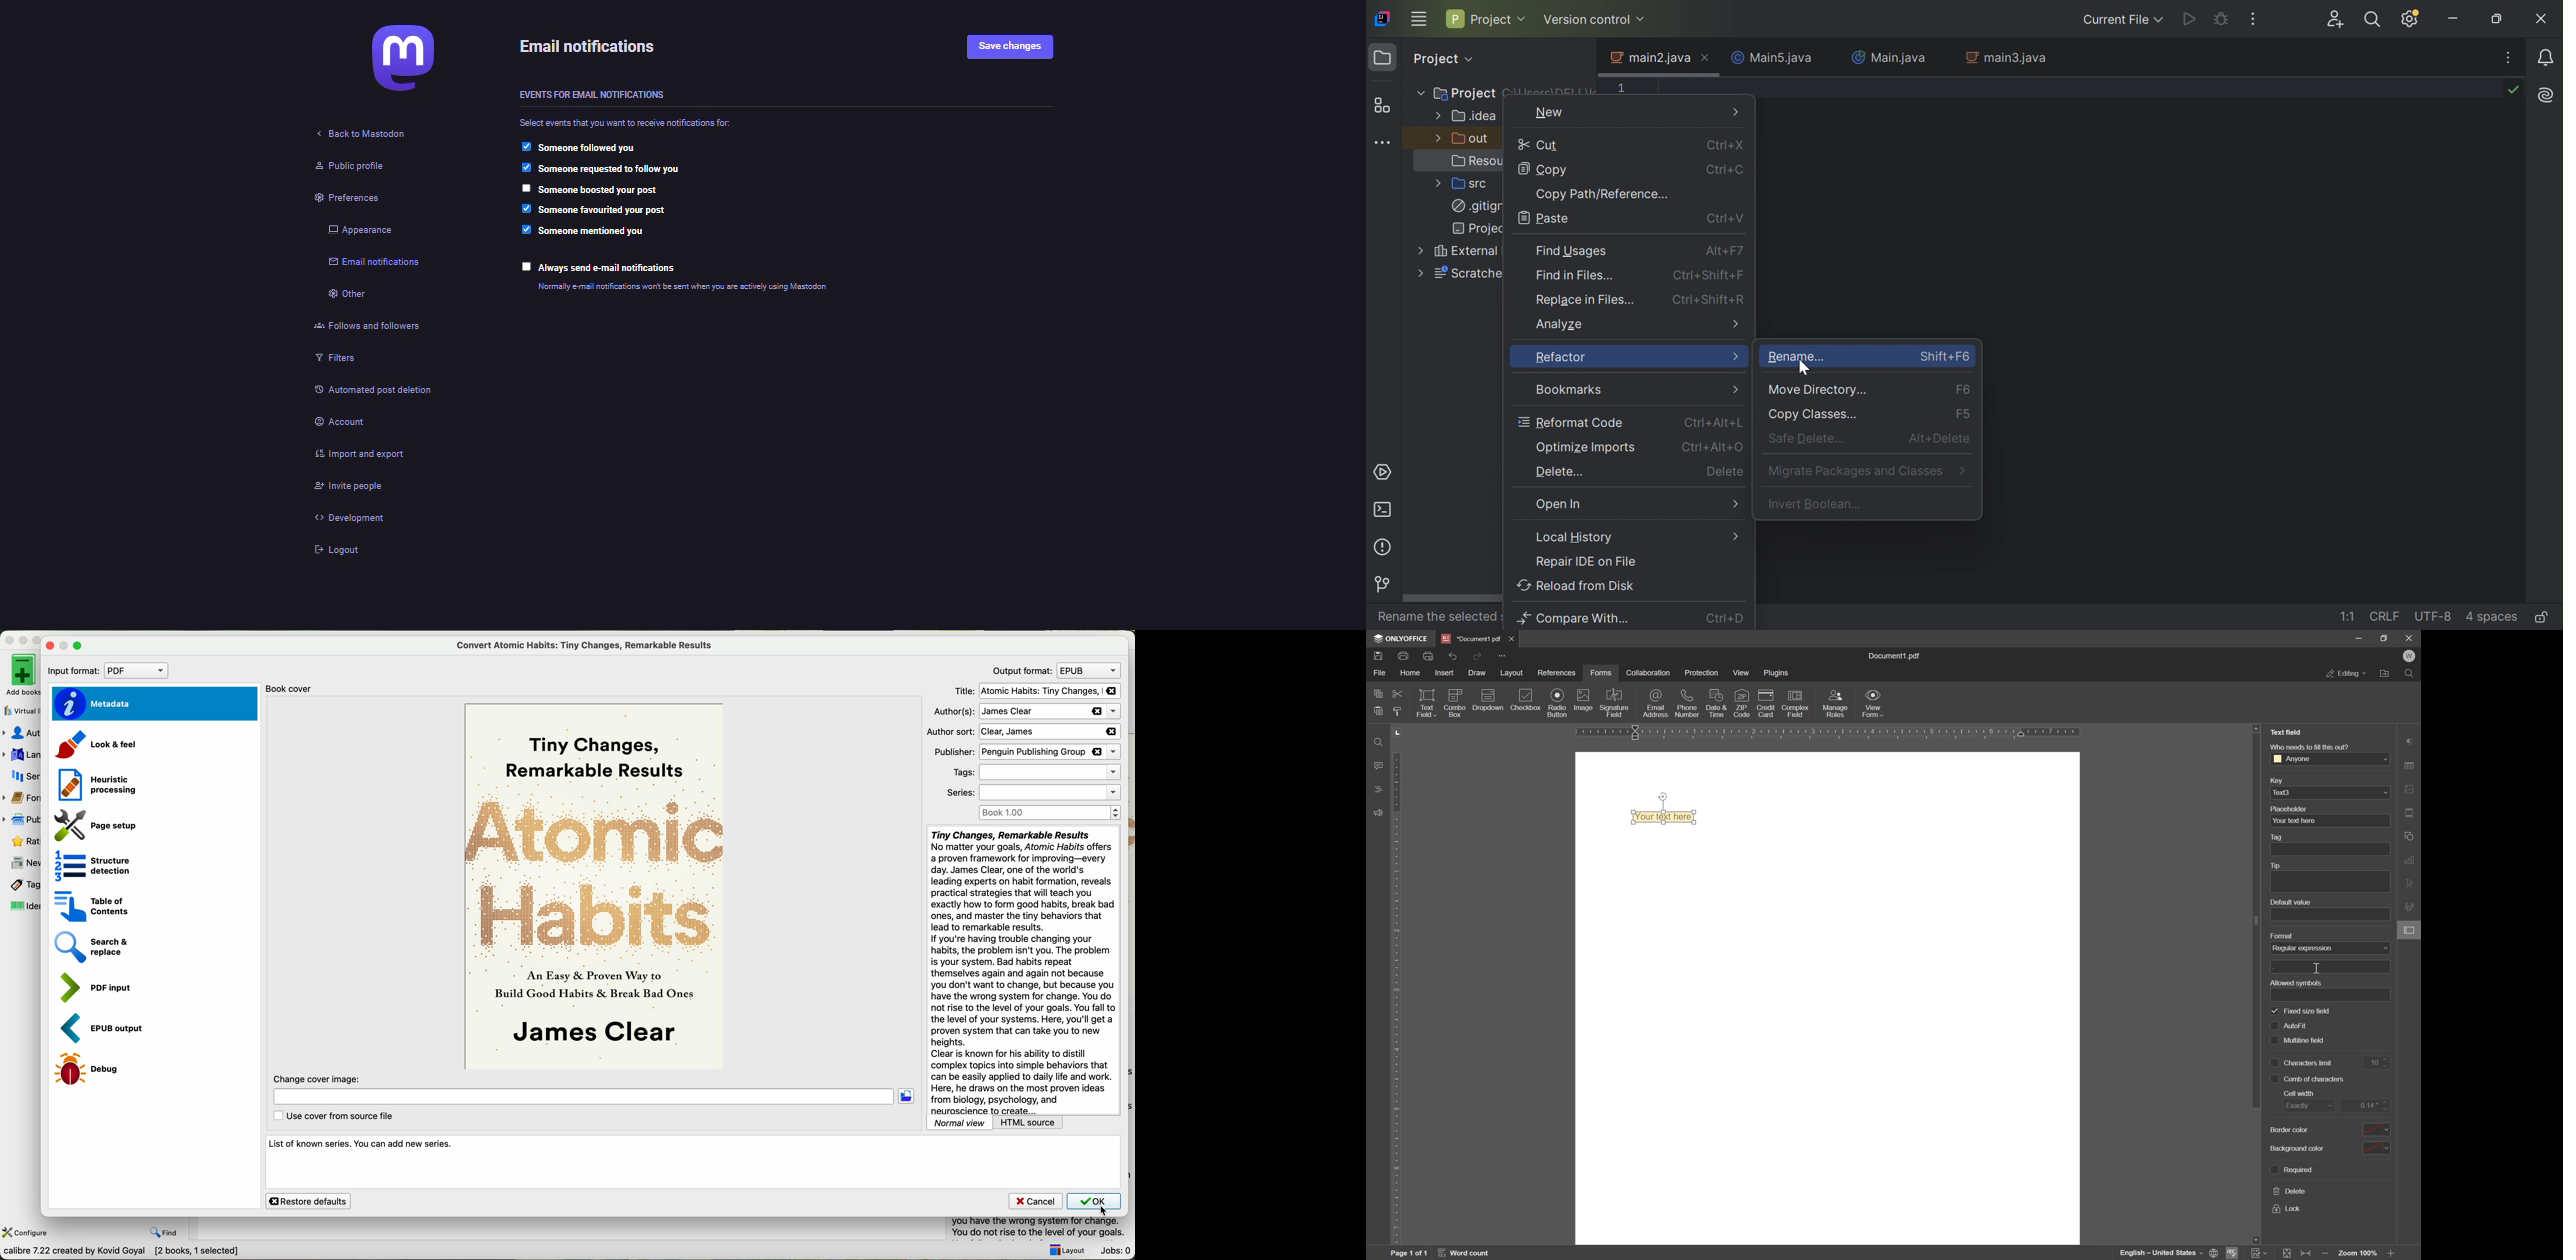 This screenshot has width=2576, height=1260. Describe the element at coordinates (65, 645) in the screenshot. I see `disable minimize window` at that location.